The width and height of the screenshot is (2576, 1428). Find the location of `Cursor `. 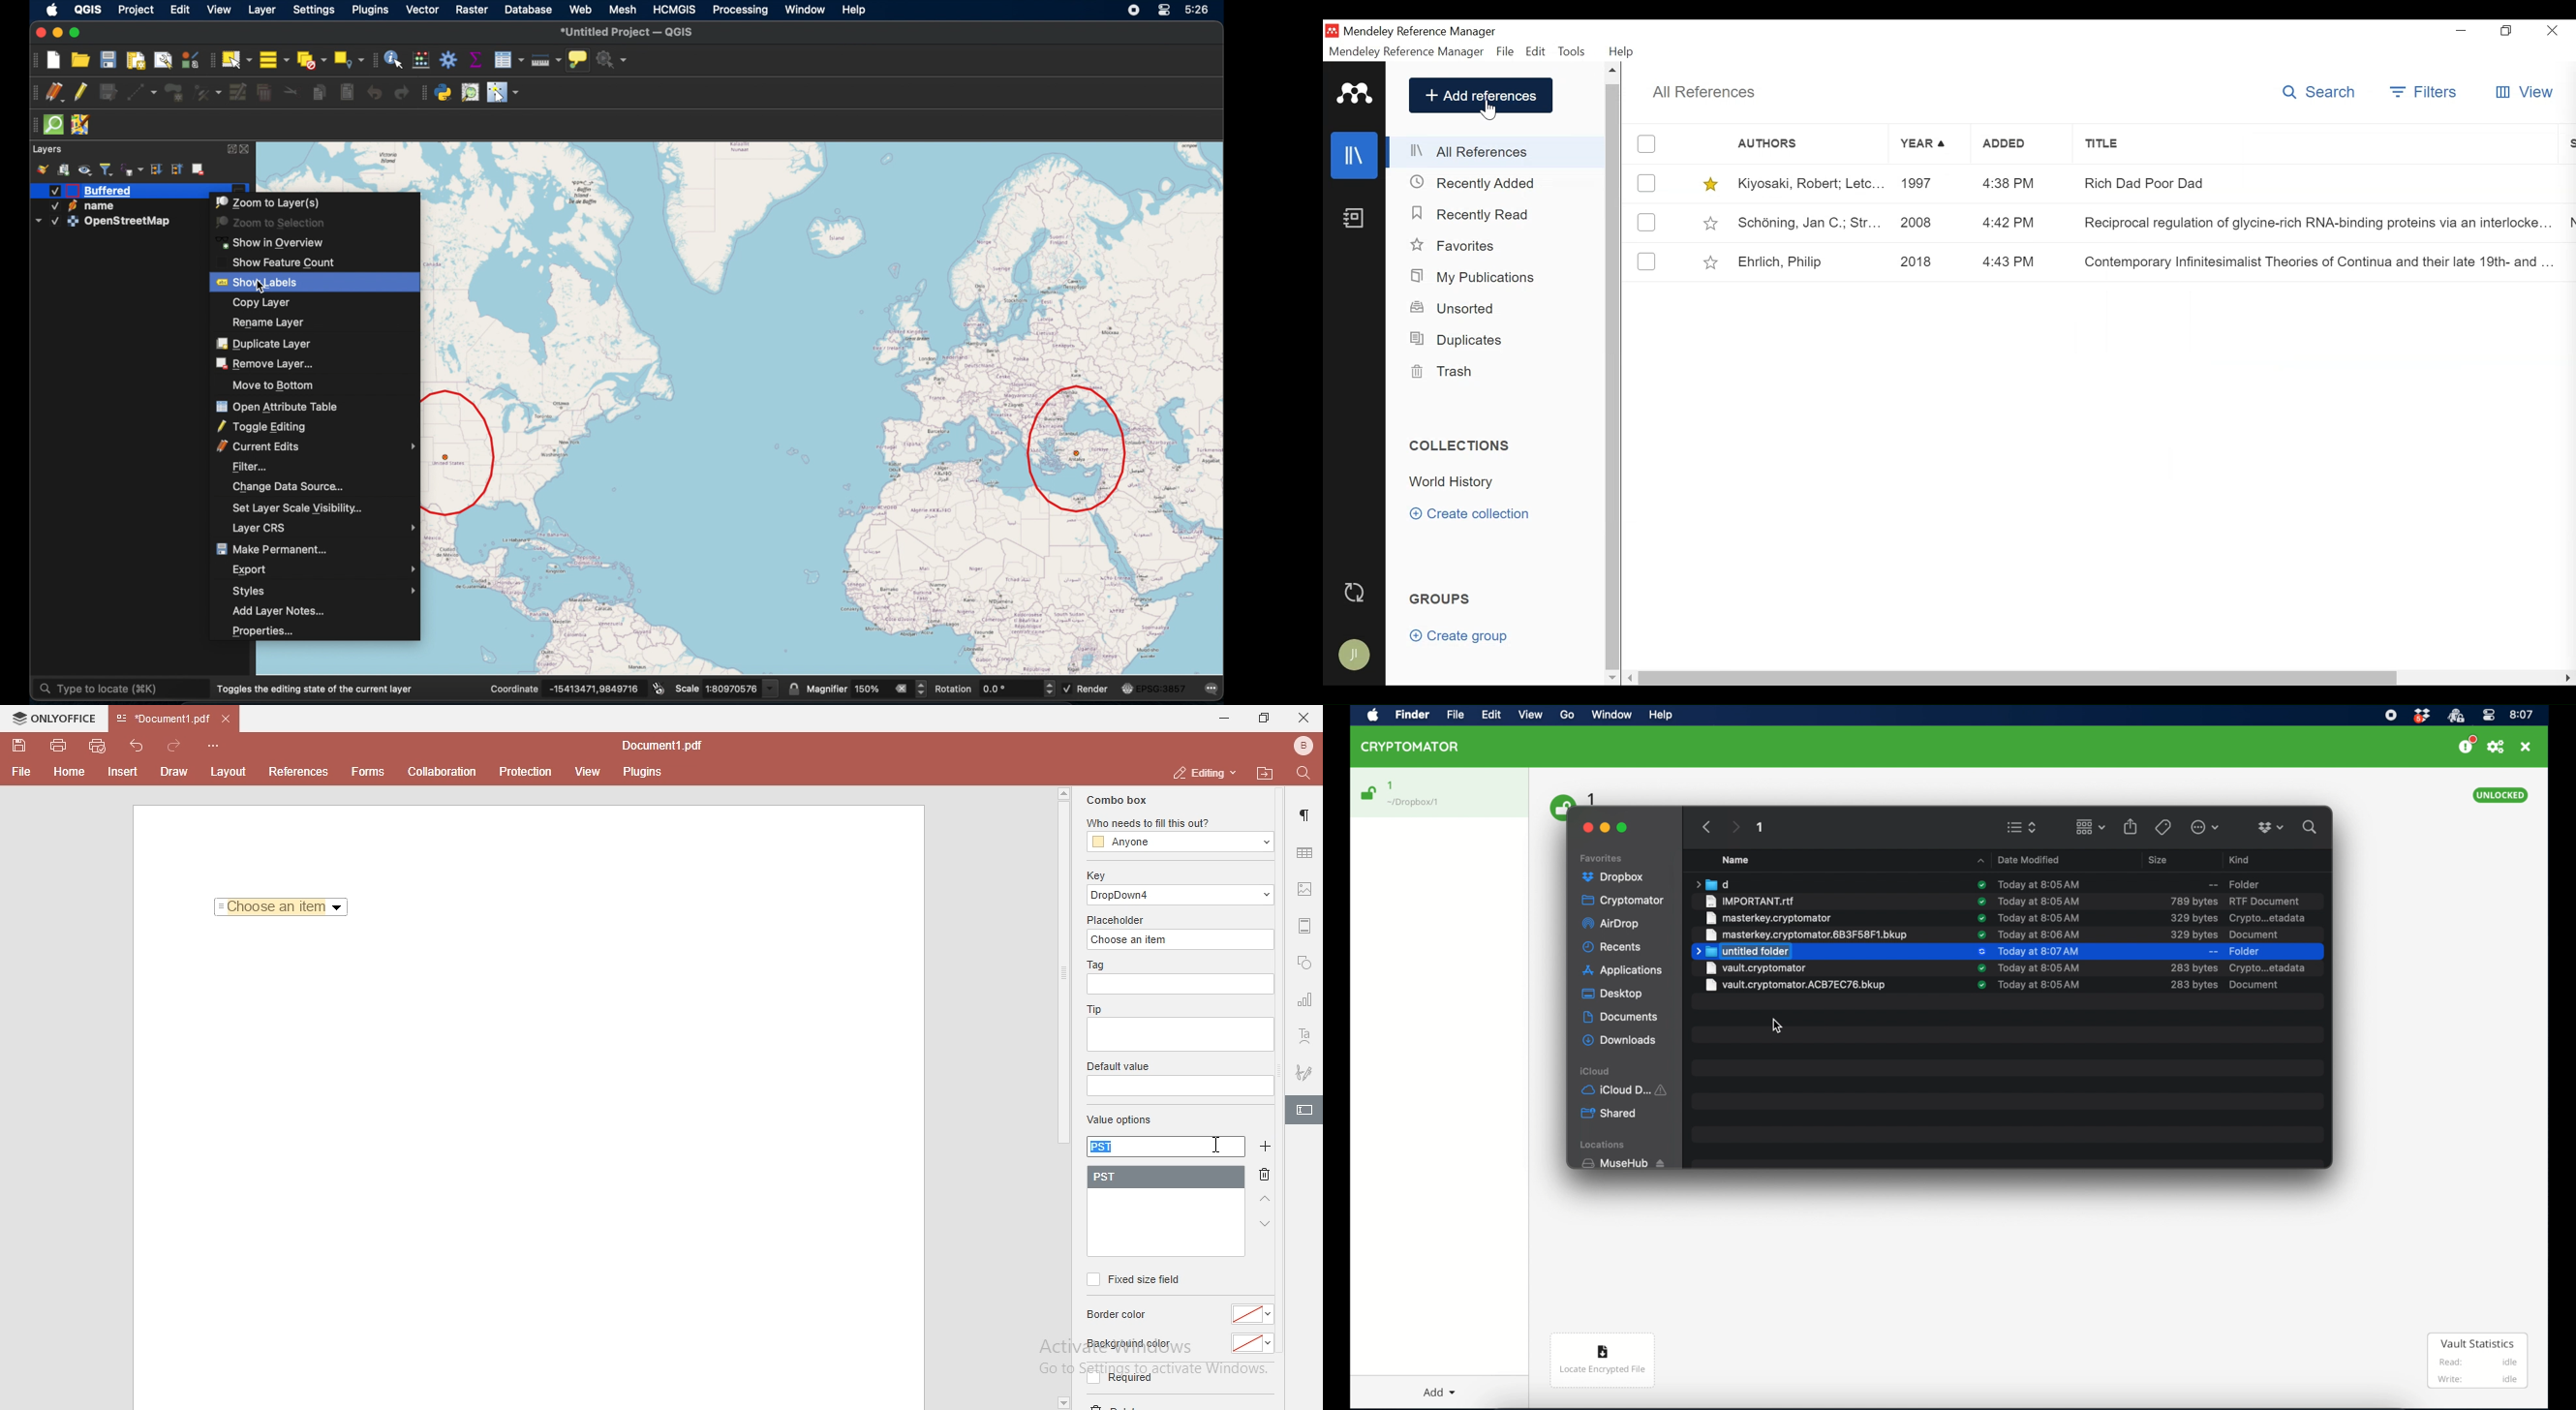

Cursor  is located at coordinates (1489, 111).